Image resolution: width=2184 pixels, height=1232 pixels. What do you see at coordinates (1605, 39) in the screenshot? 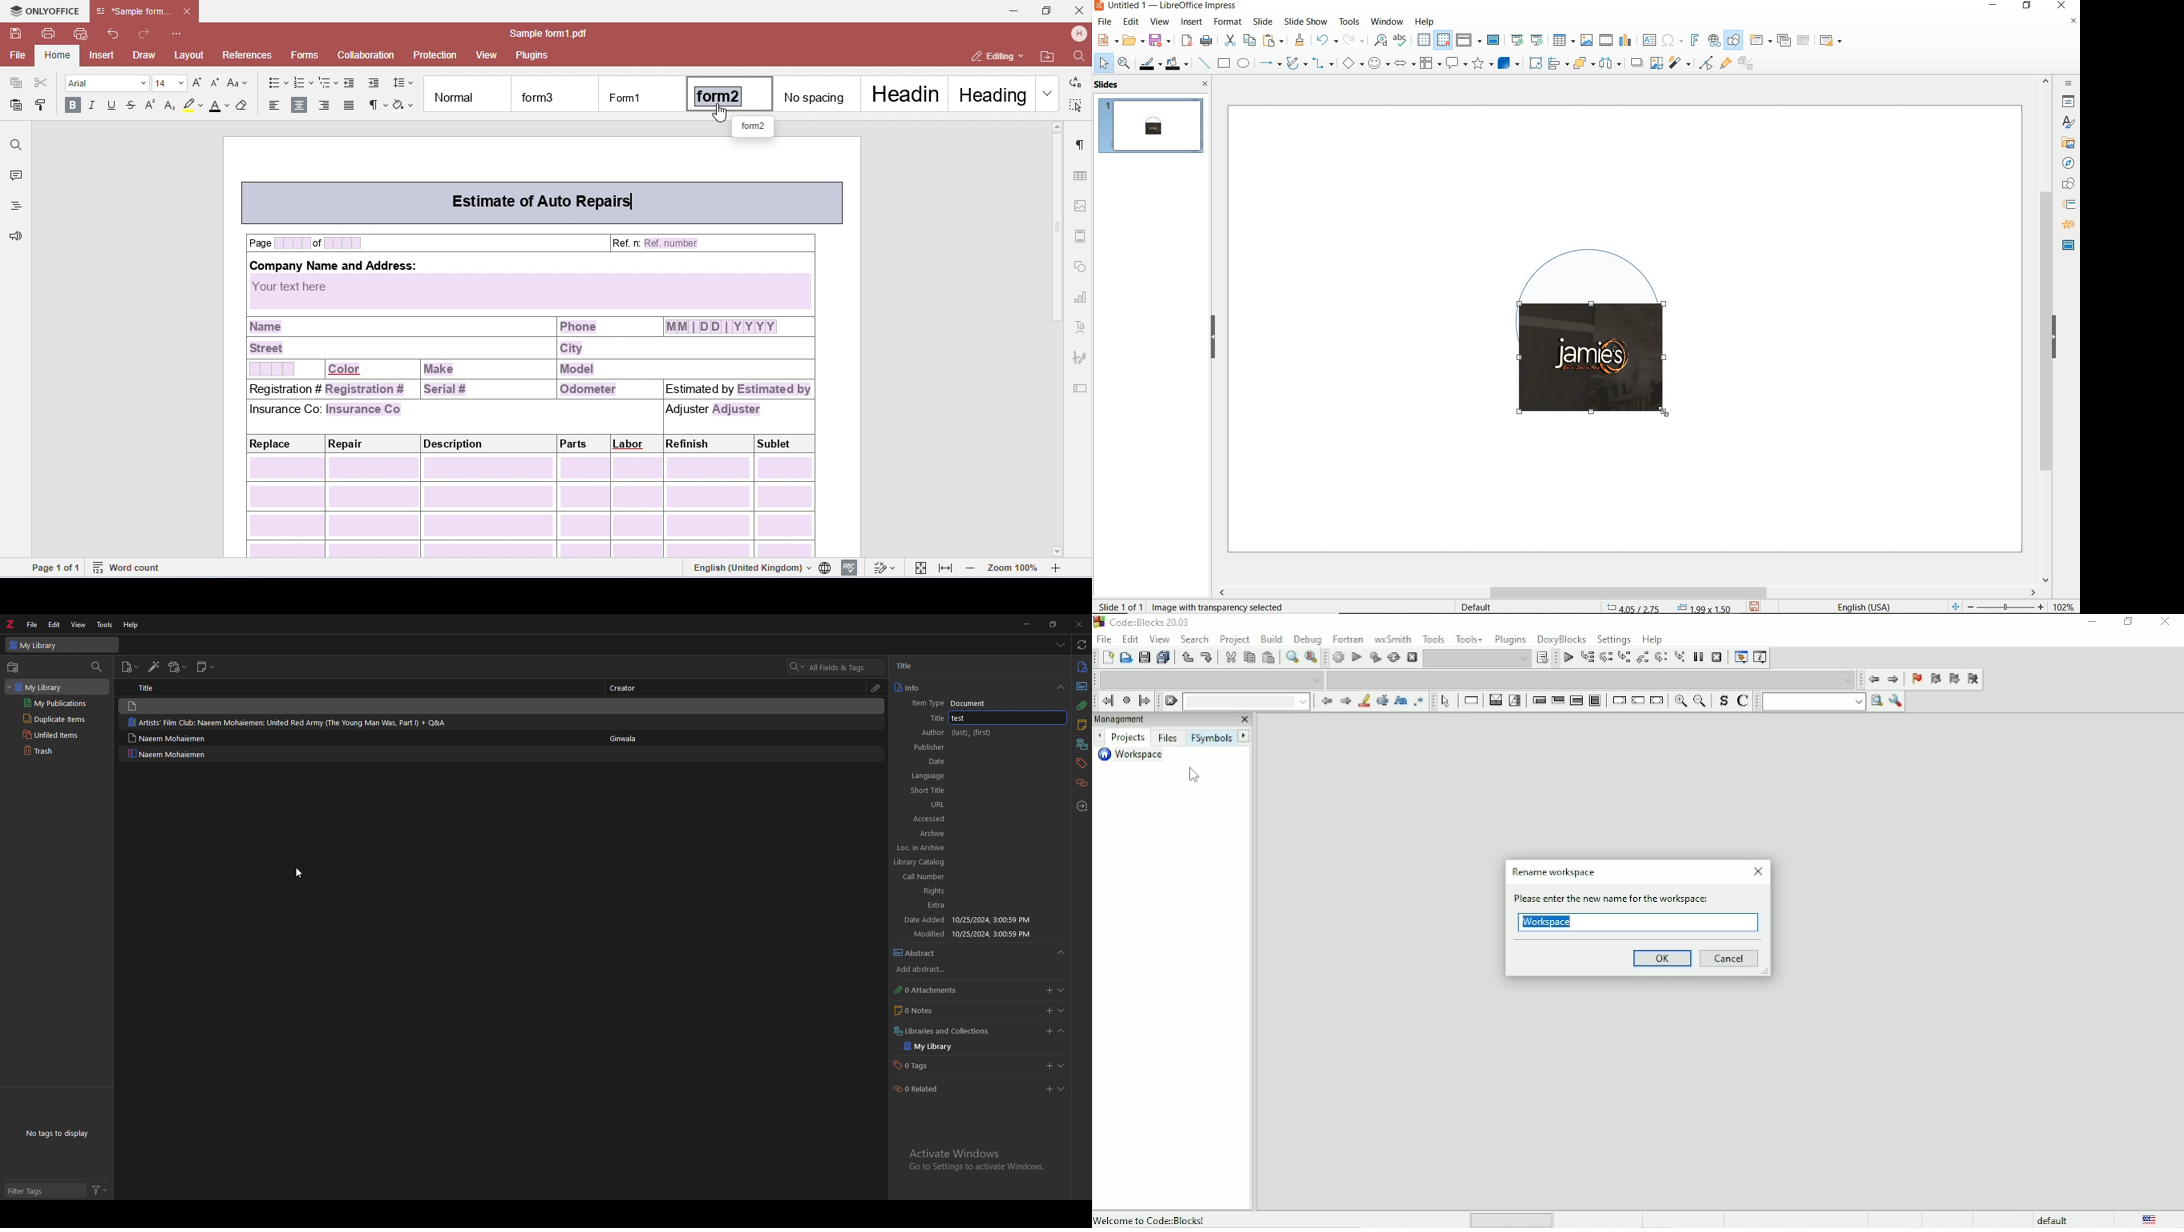
I see `insert video` at bounding box center [1605, 39].